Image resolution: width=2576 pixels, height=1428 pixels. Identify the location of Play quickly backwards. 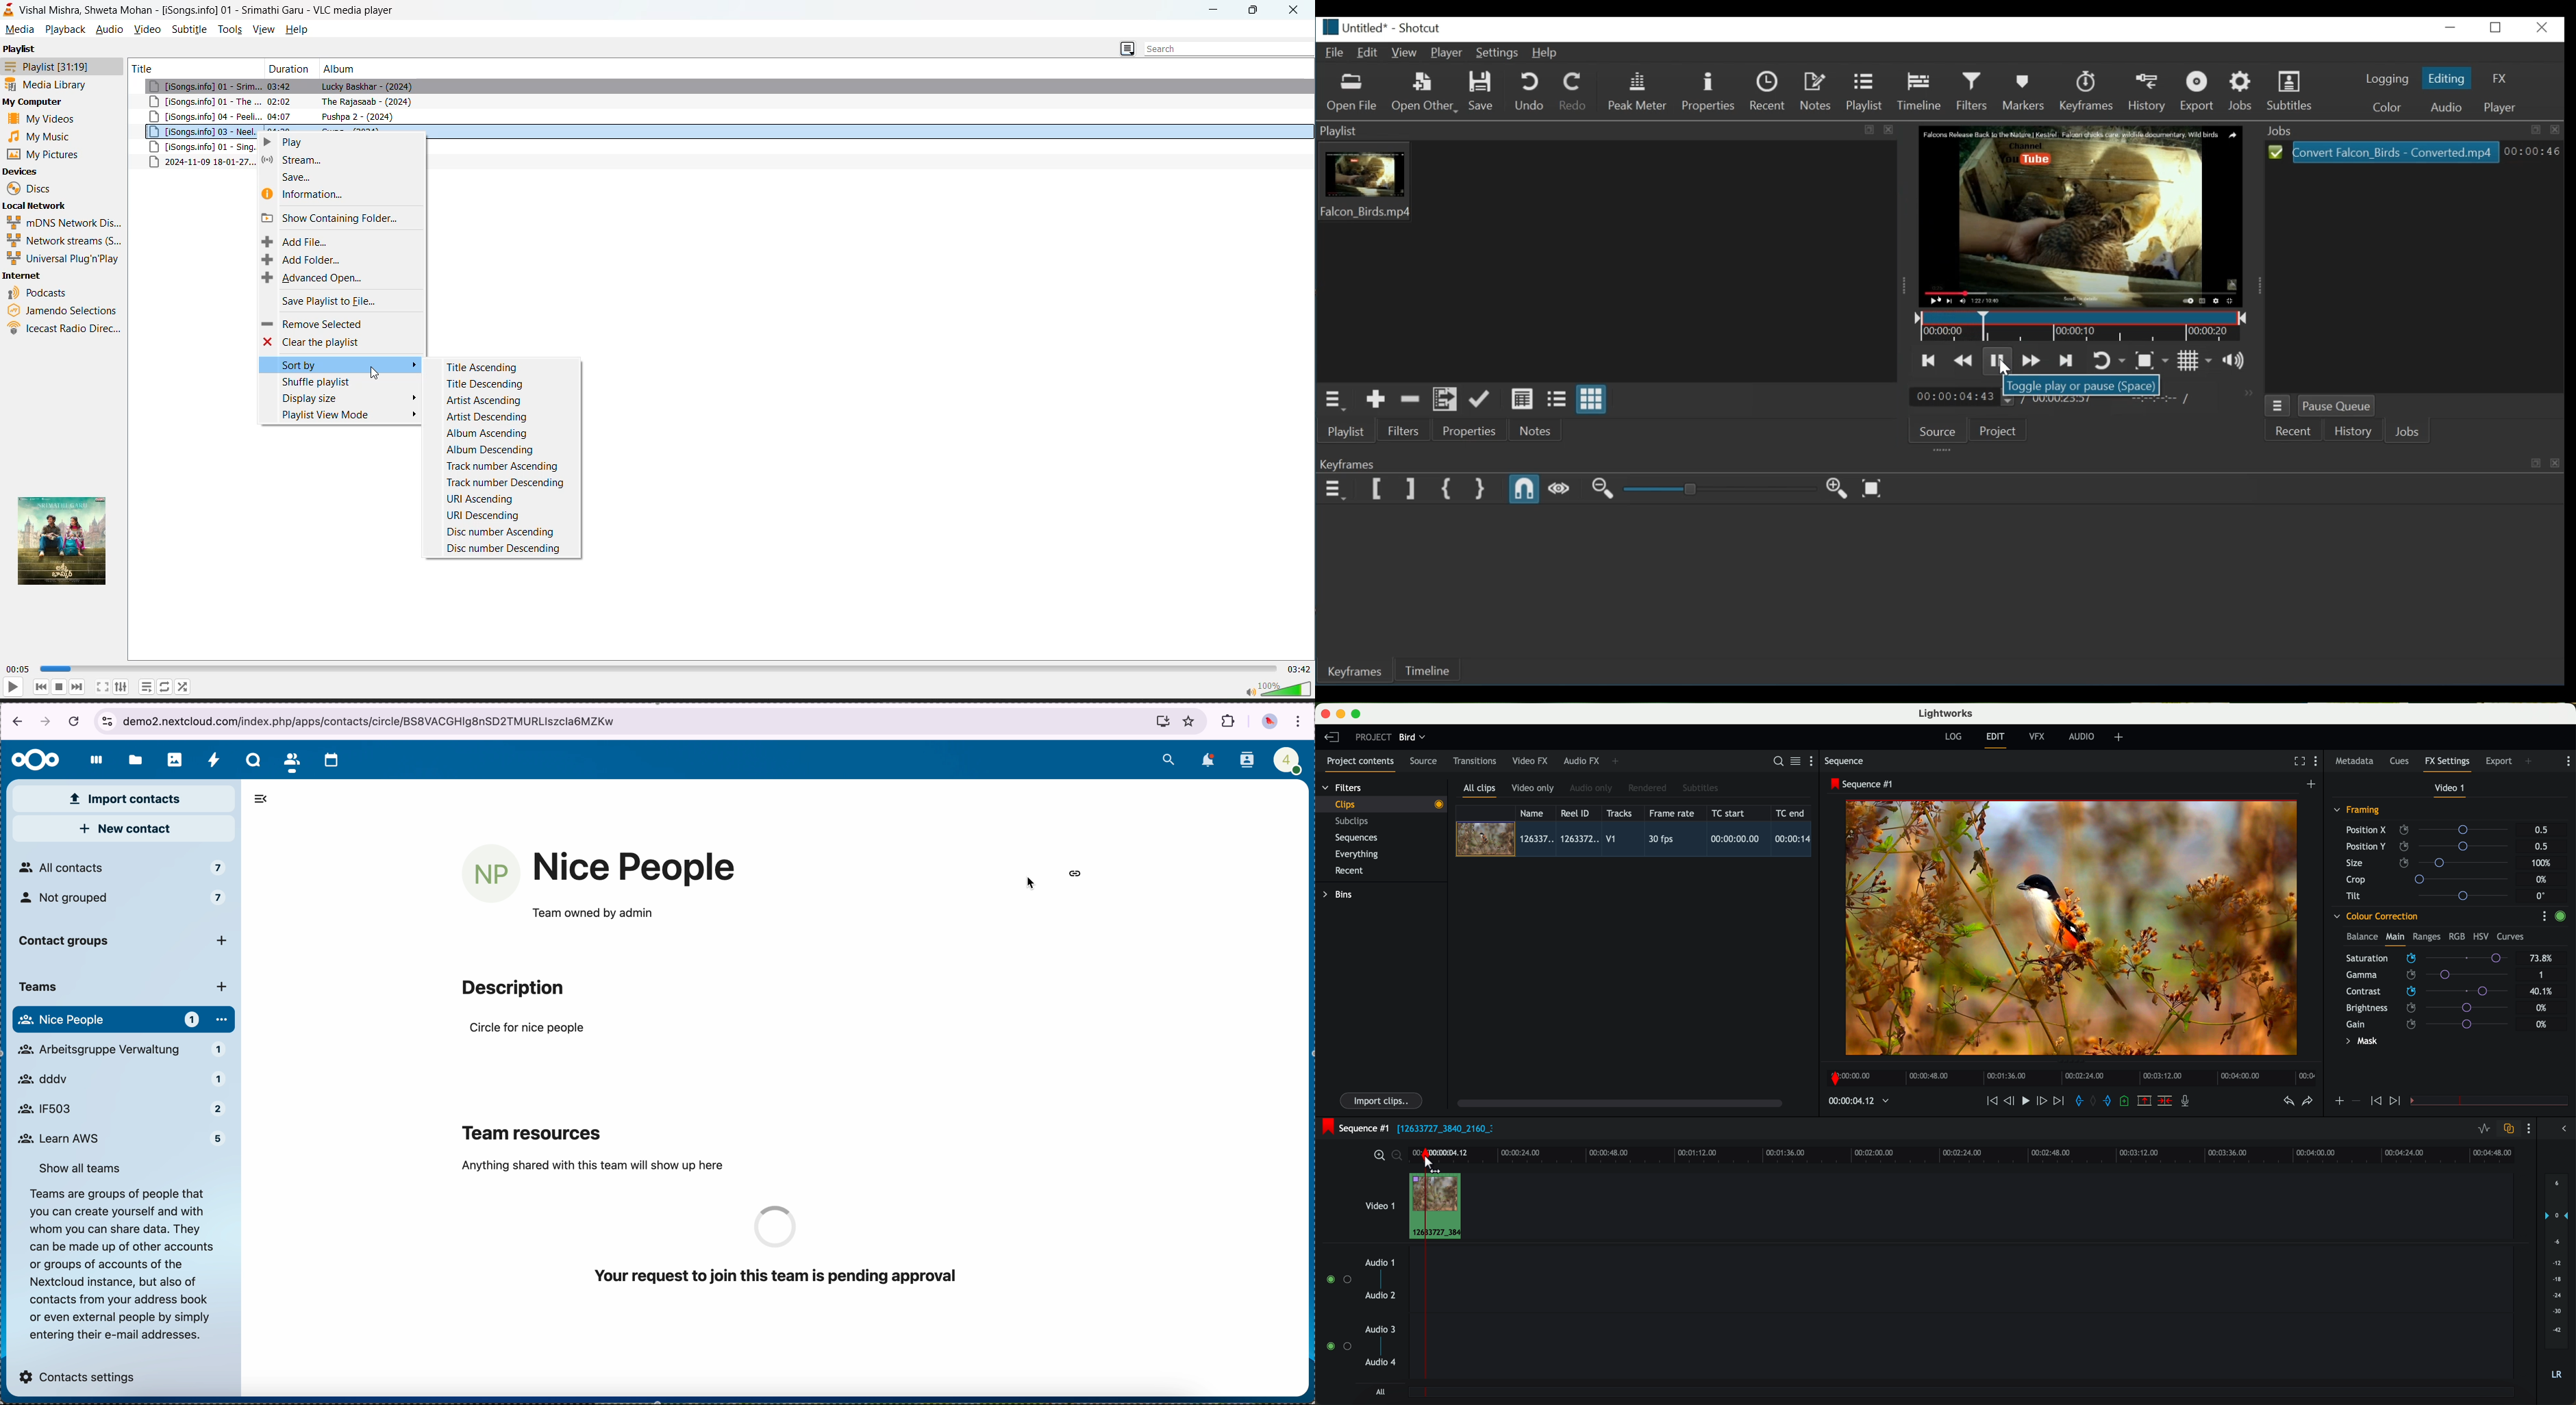
(1961, 360).